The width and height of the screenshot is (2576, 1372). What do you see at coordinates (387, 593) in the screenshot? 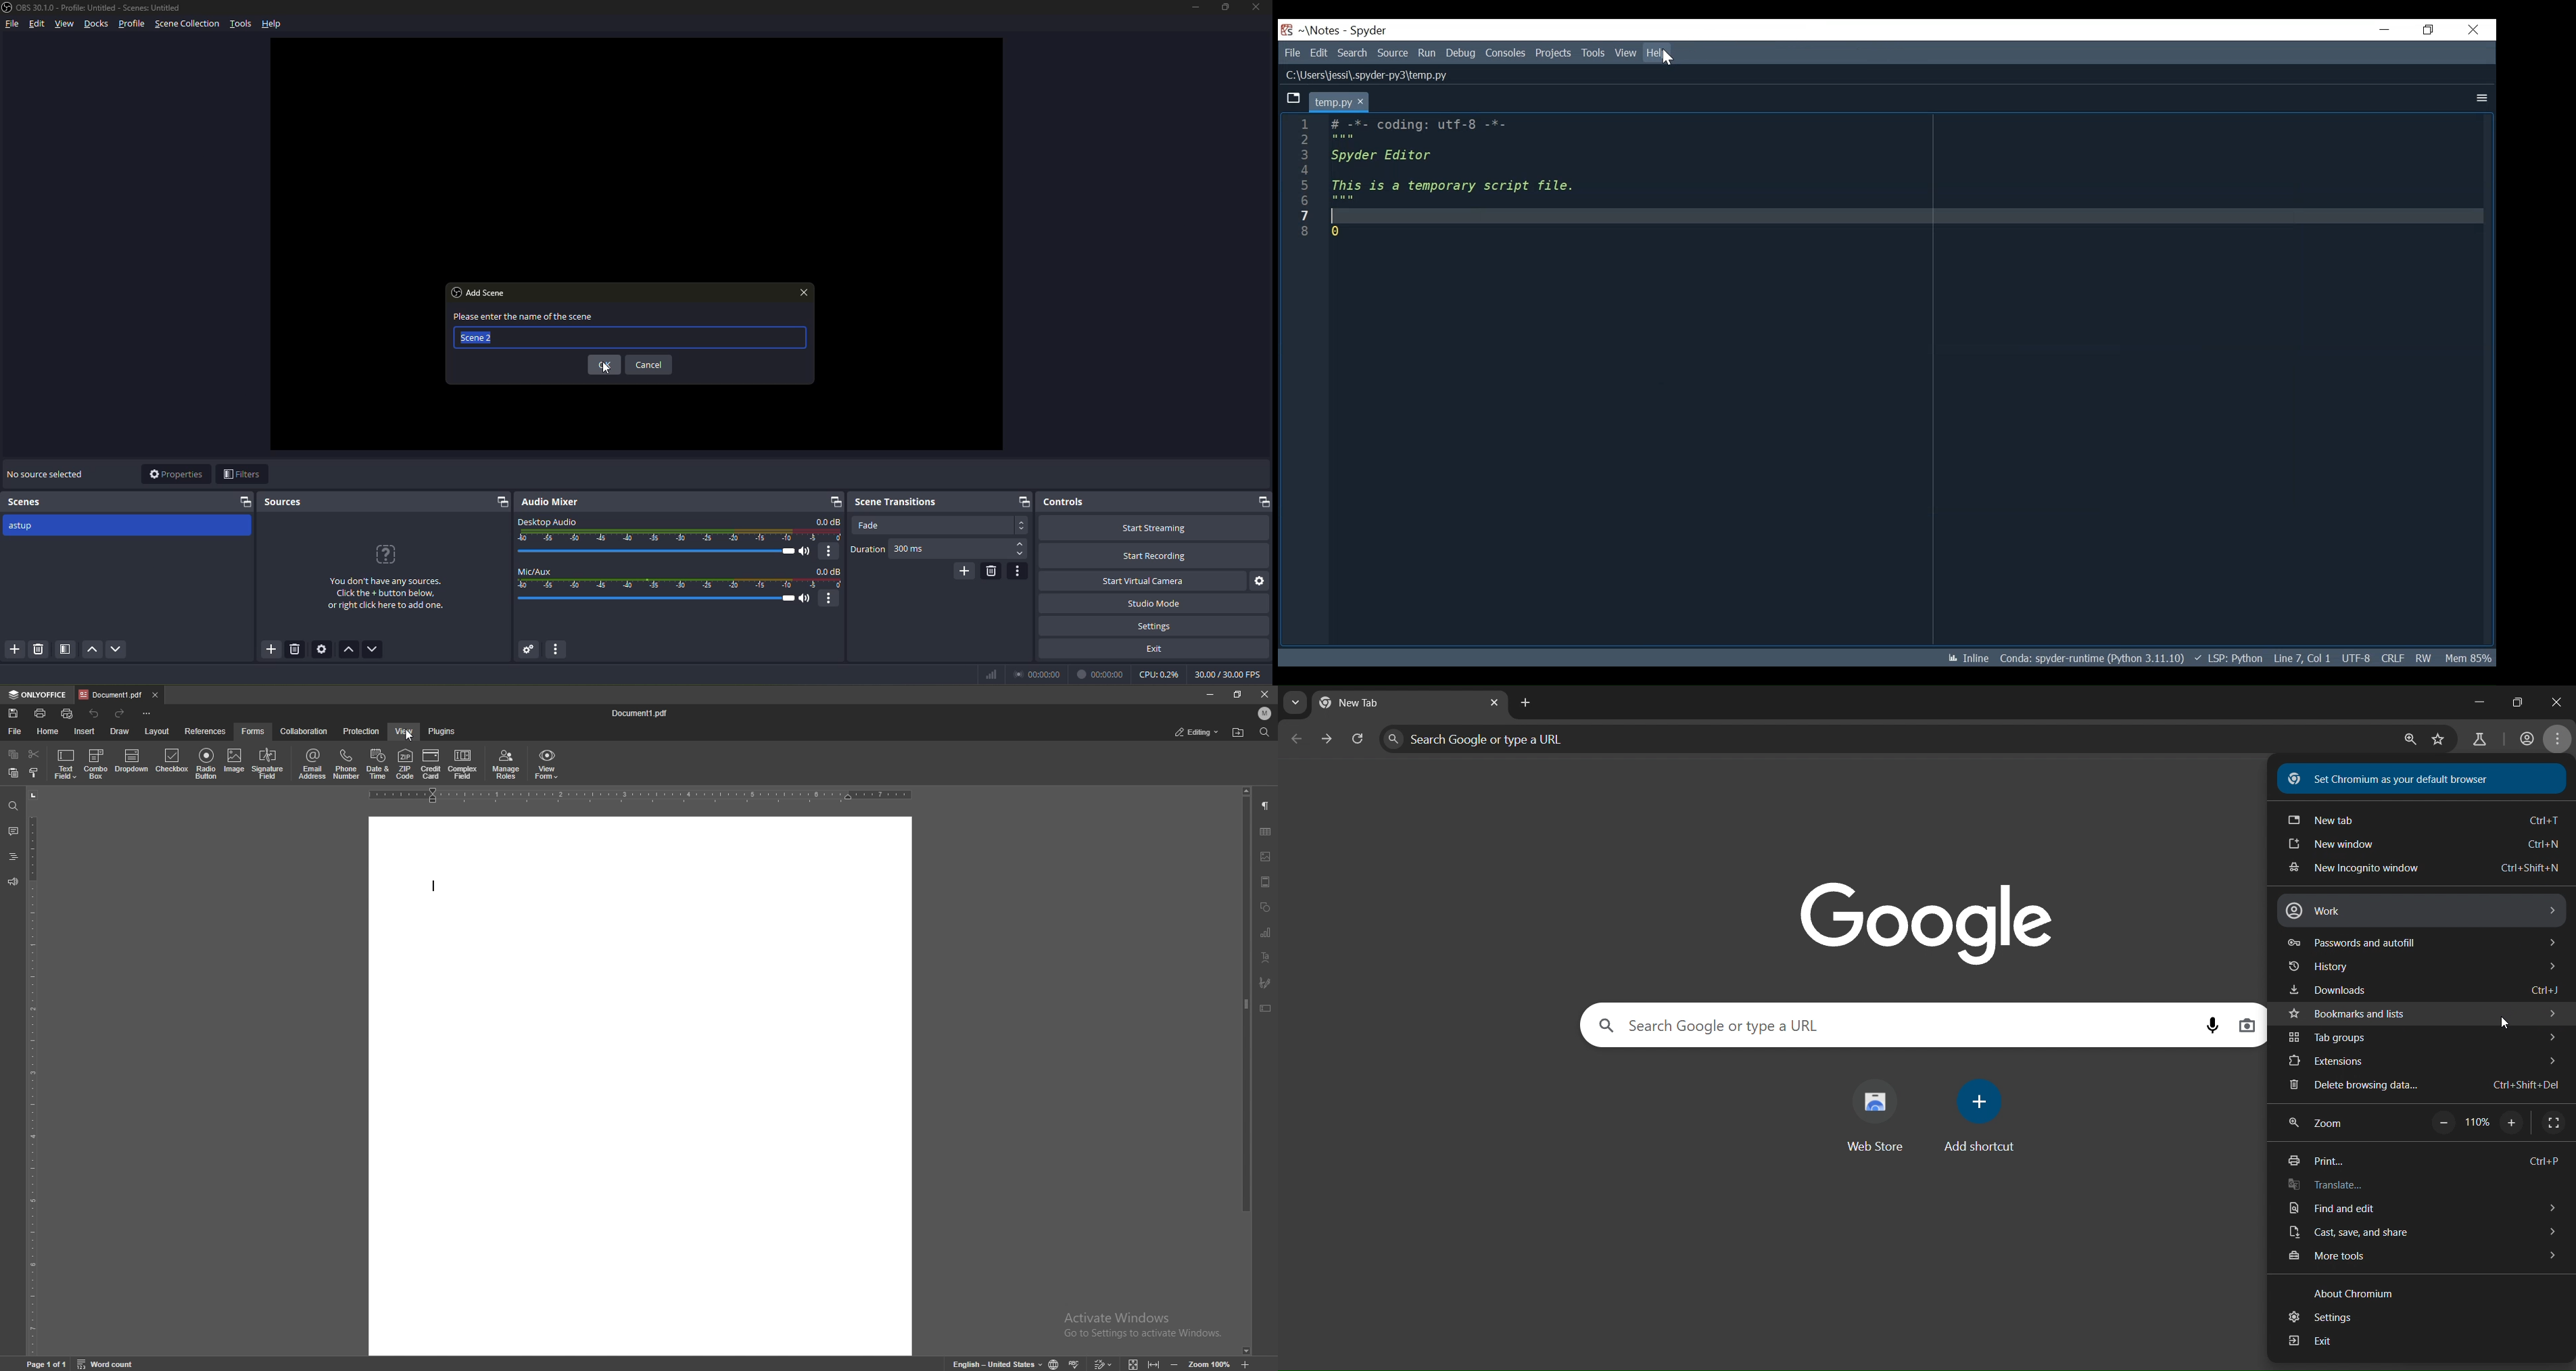
I see `You don't have any sources.Click the + button below,or right click here to add one.` at bounding box center [387, 593].